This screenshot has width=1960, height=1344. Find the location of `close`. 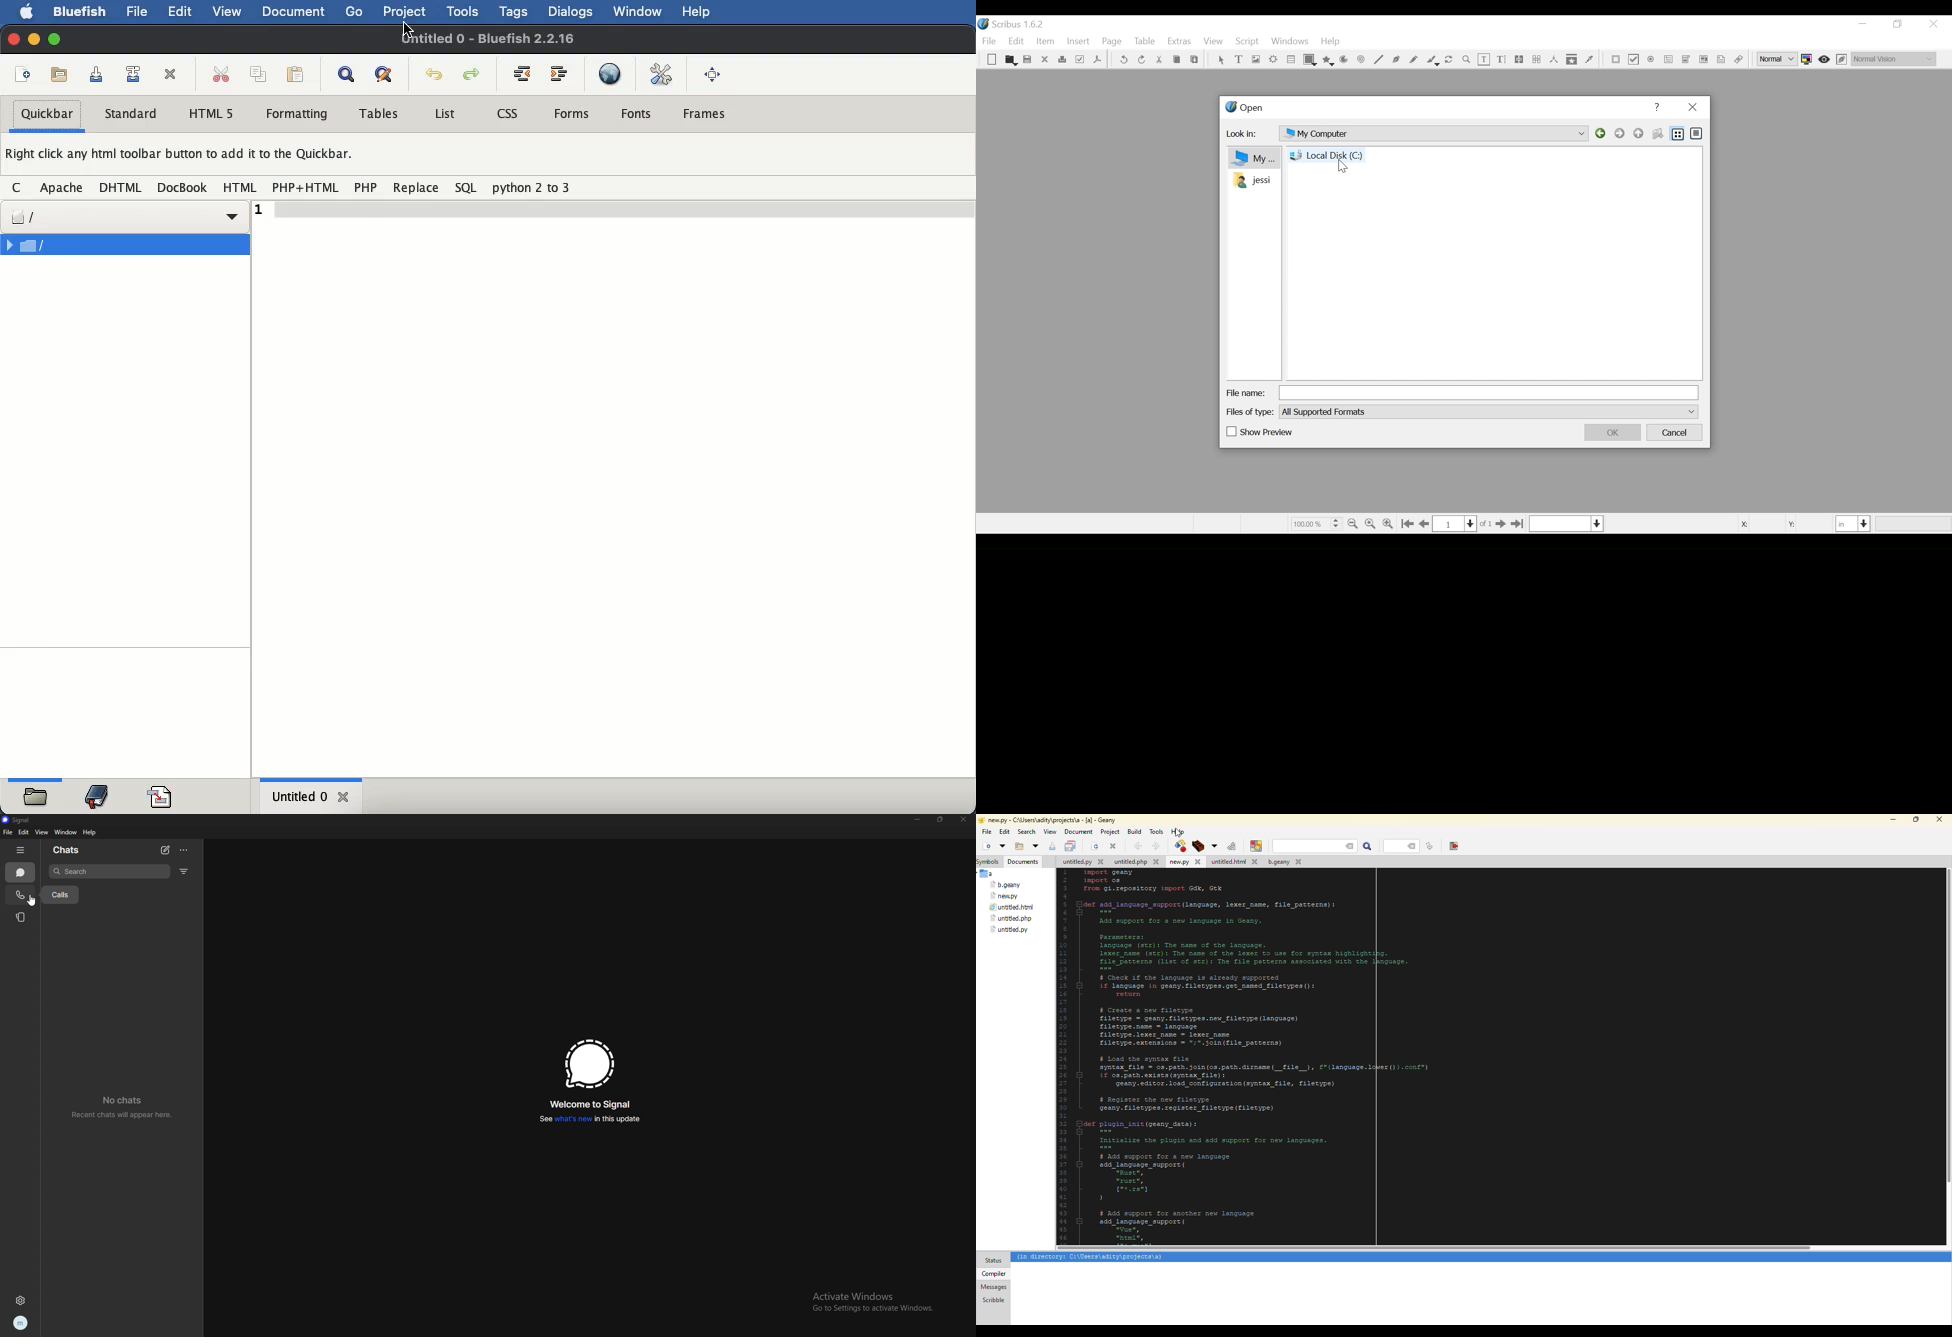

close is located at coordinates (14, 38).